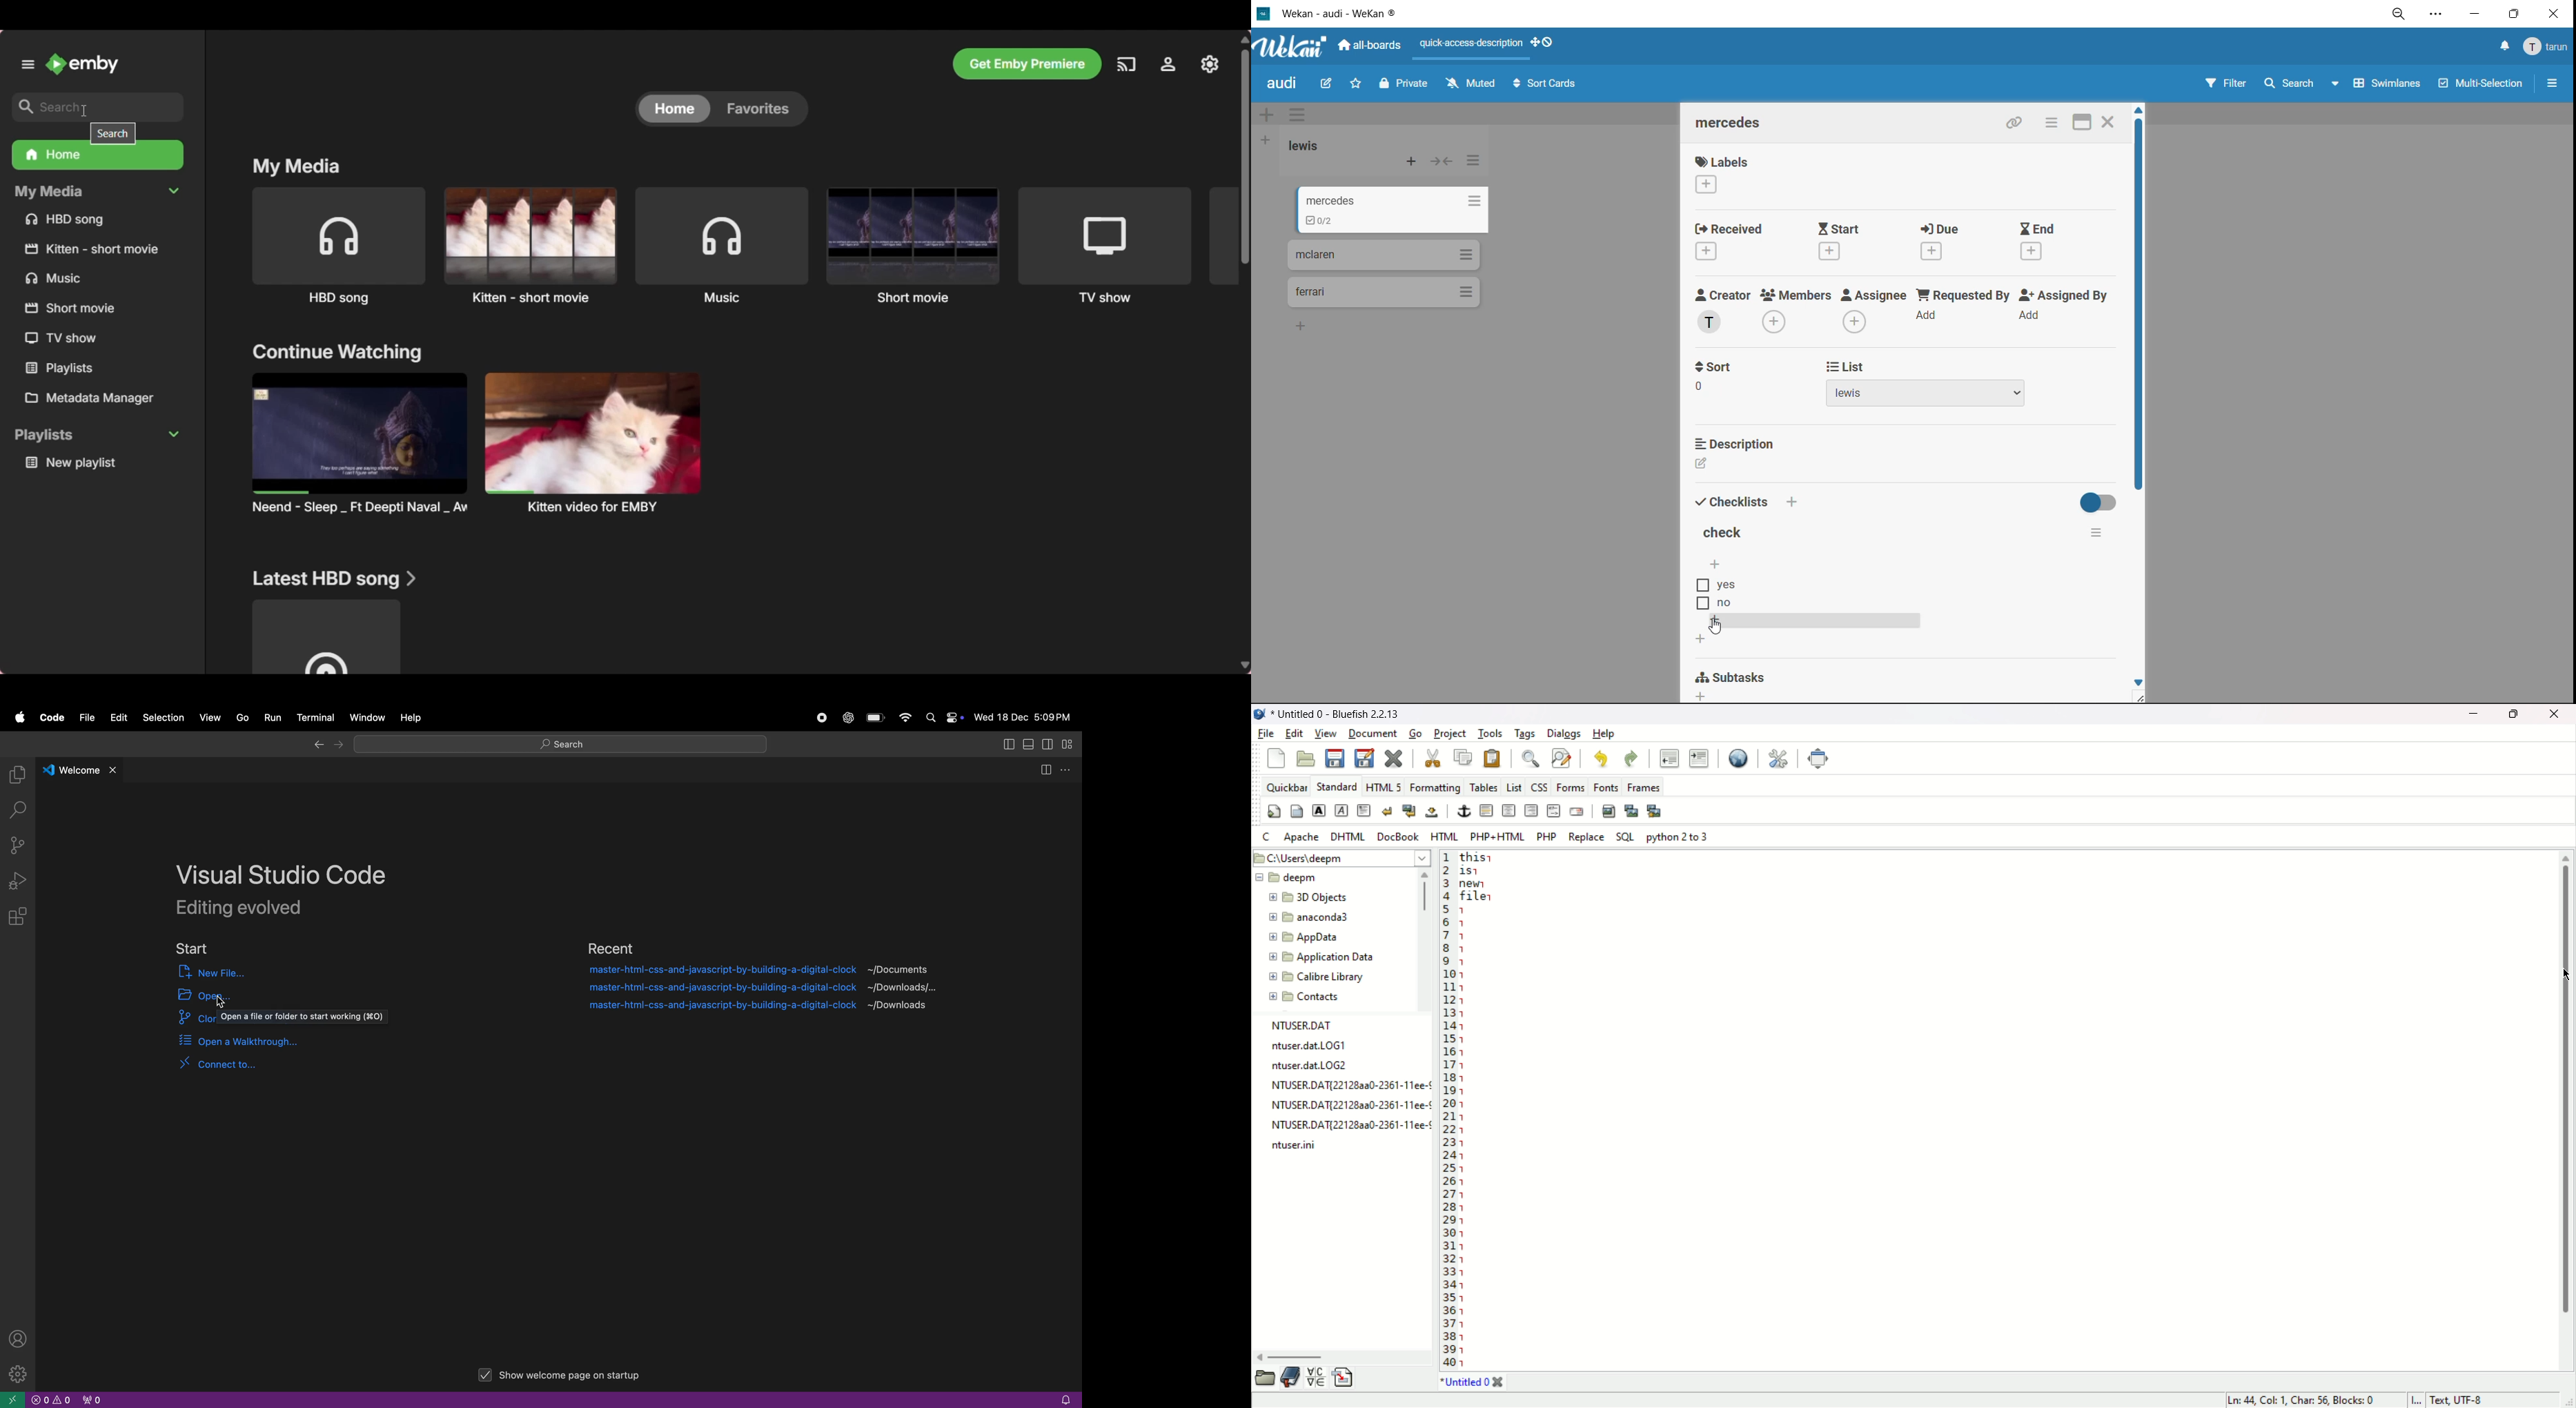 This screenshot has height=1428, width=2576. I want to click on maximize, so click(2517, 714).